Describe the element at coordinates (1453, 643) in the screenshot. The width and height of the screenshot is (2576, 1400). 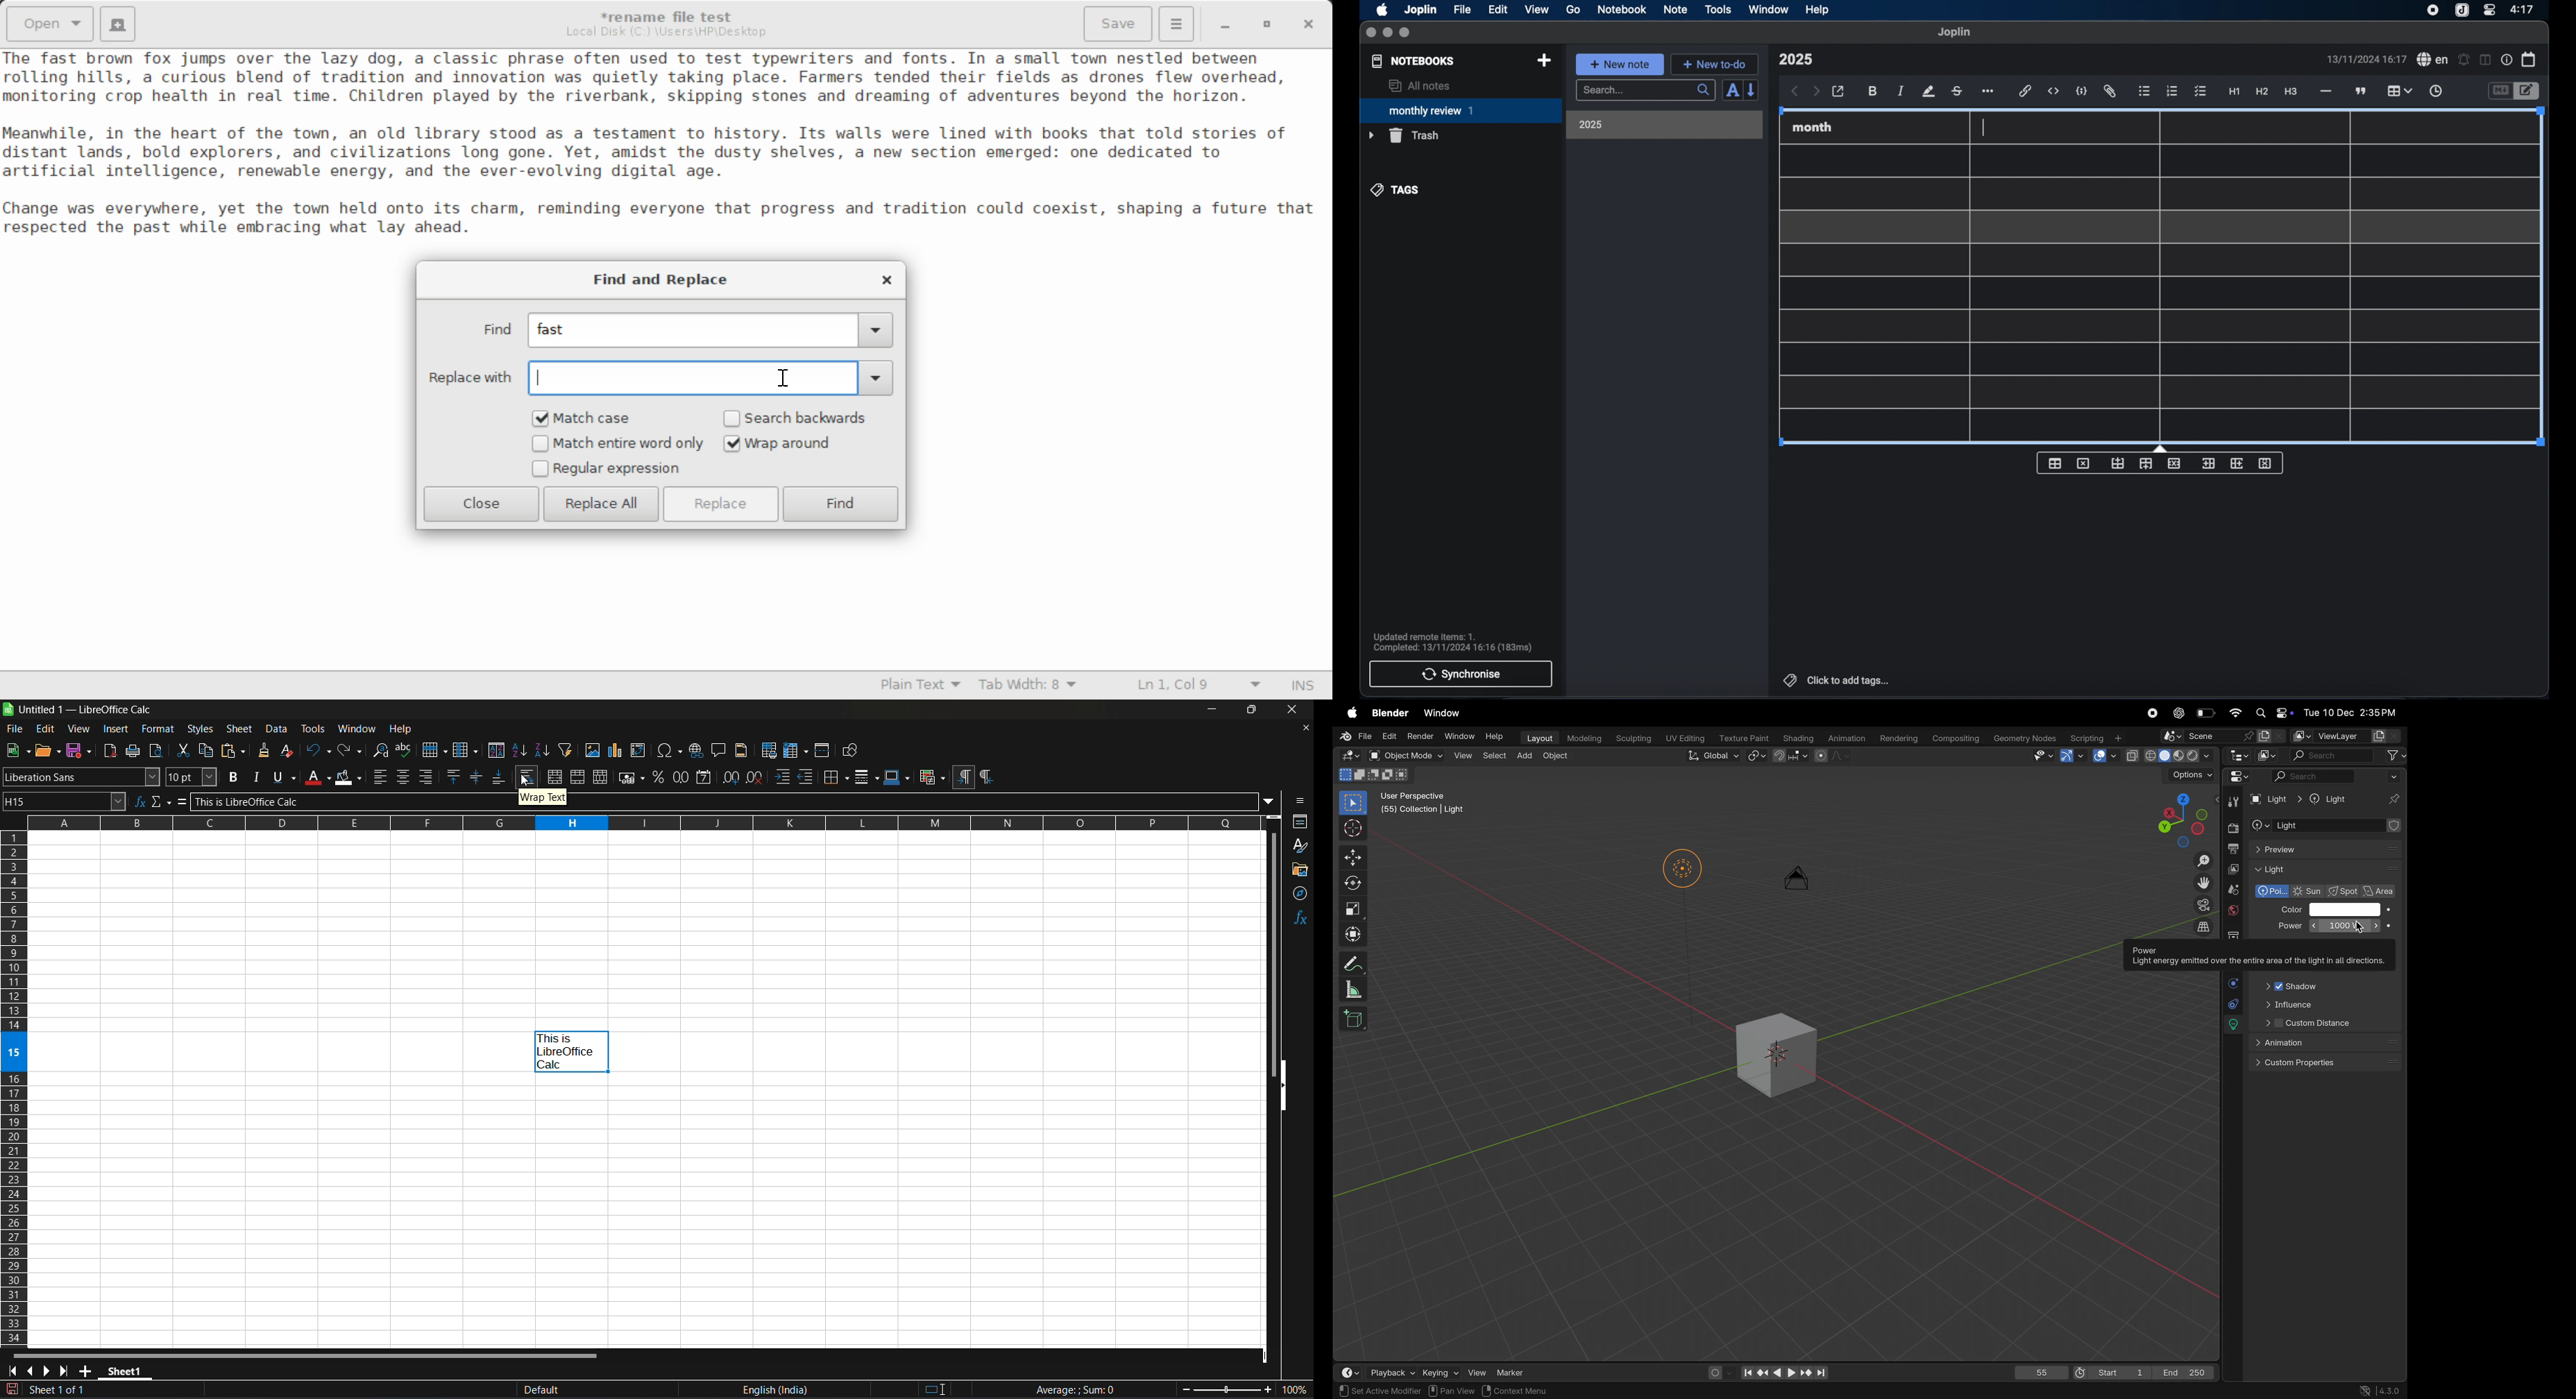
I see `sync notification` at that location.